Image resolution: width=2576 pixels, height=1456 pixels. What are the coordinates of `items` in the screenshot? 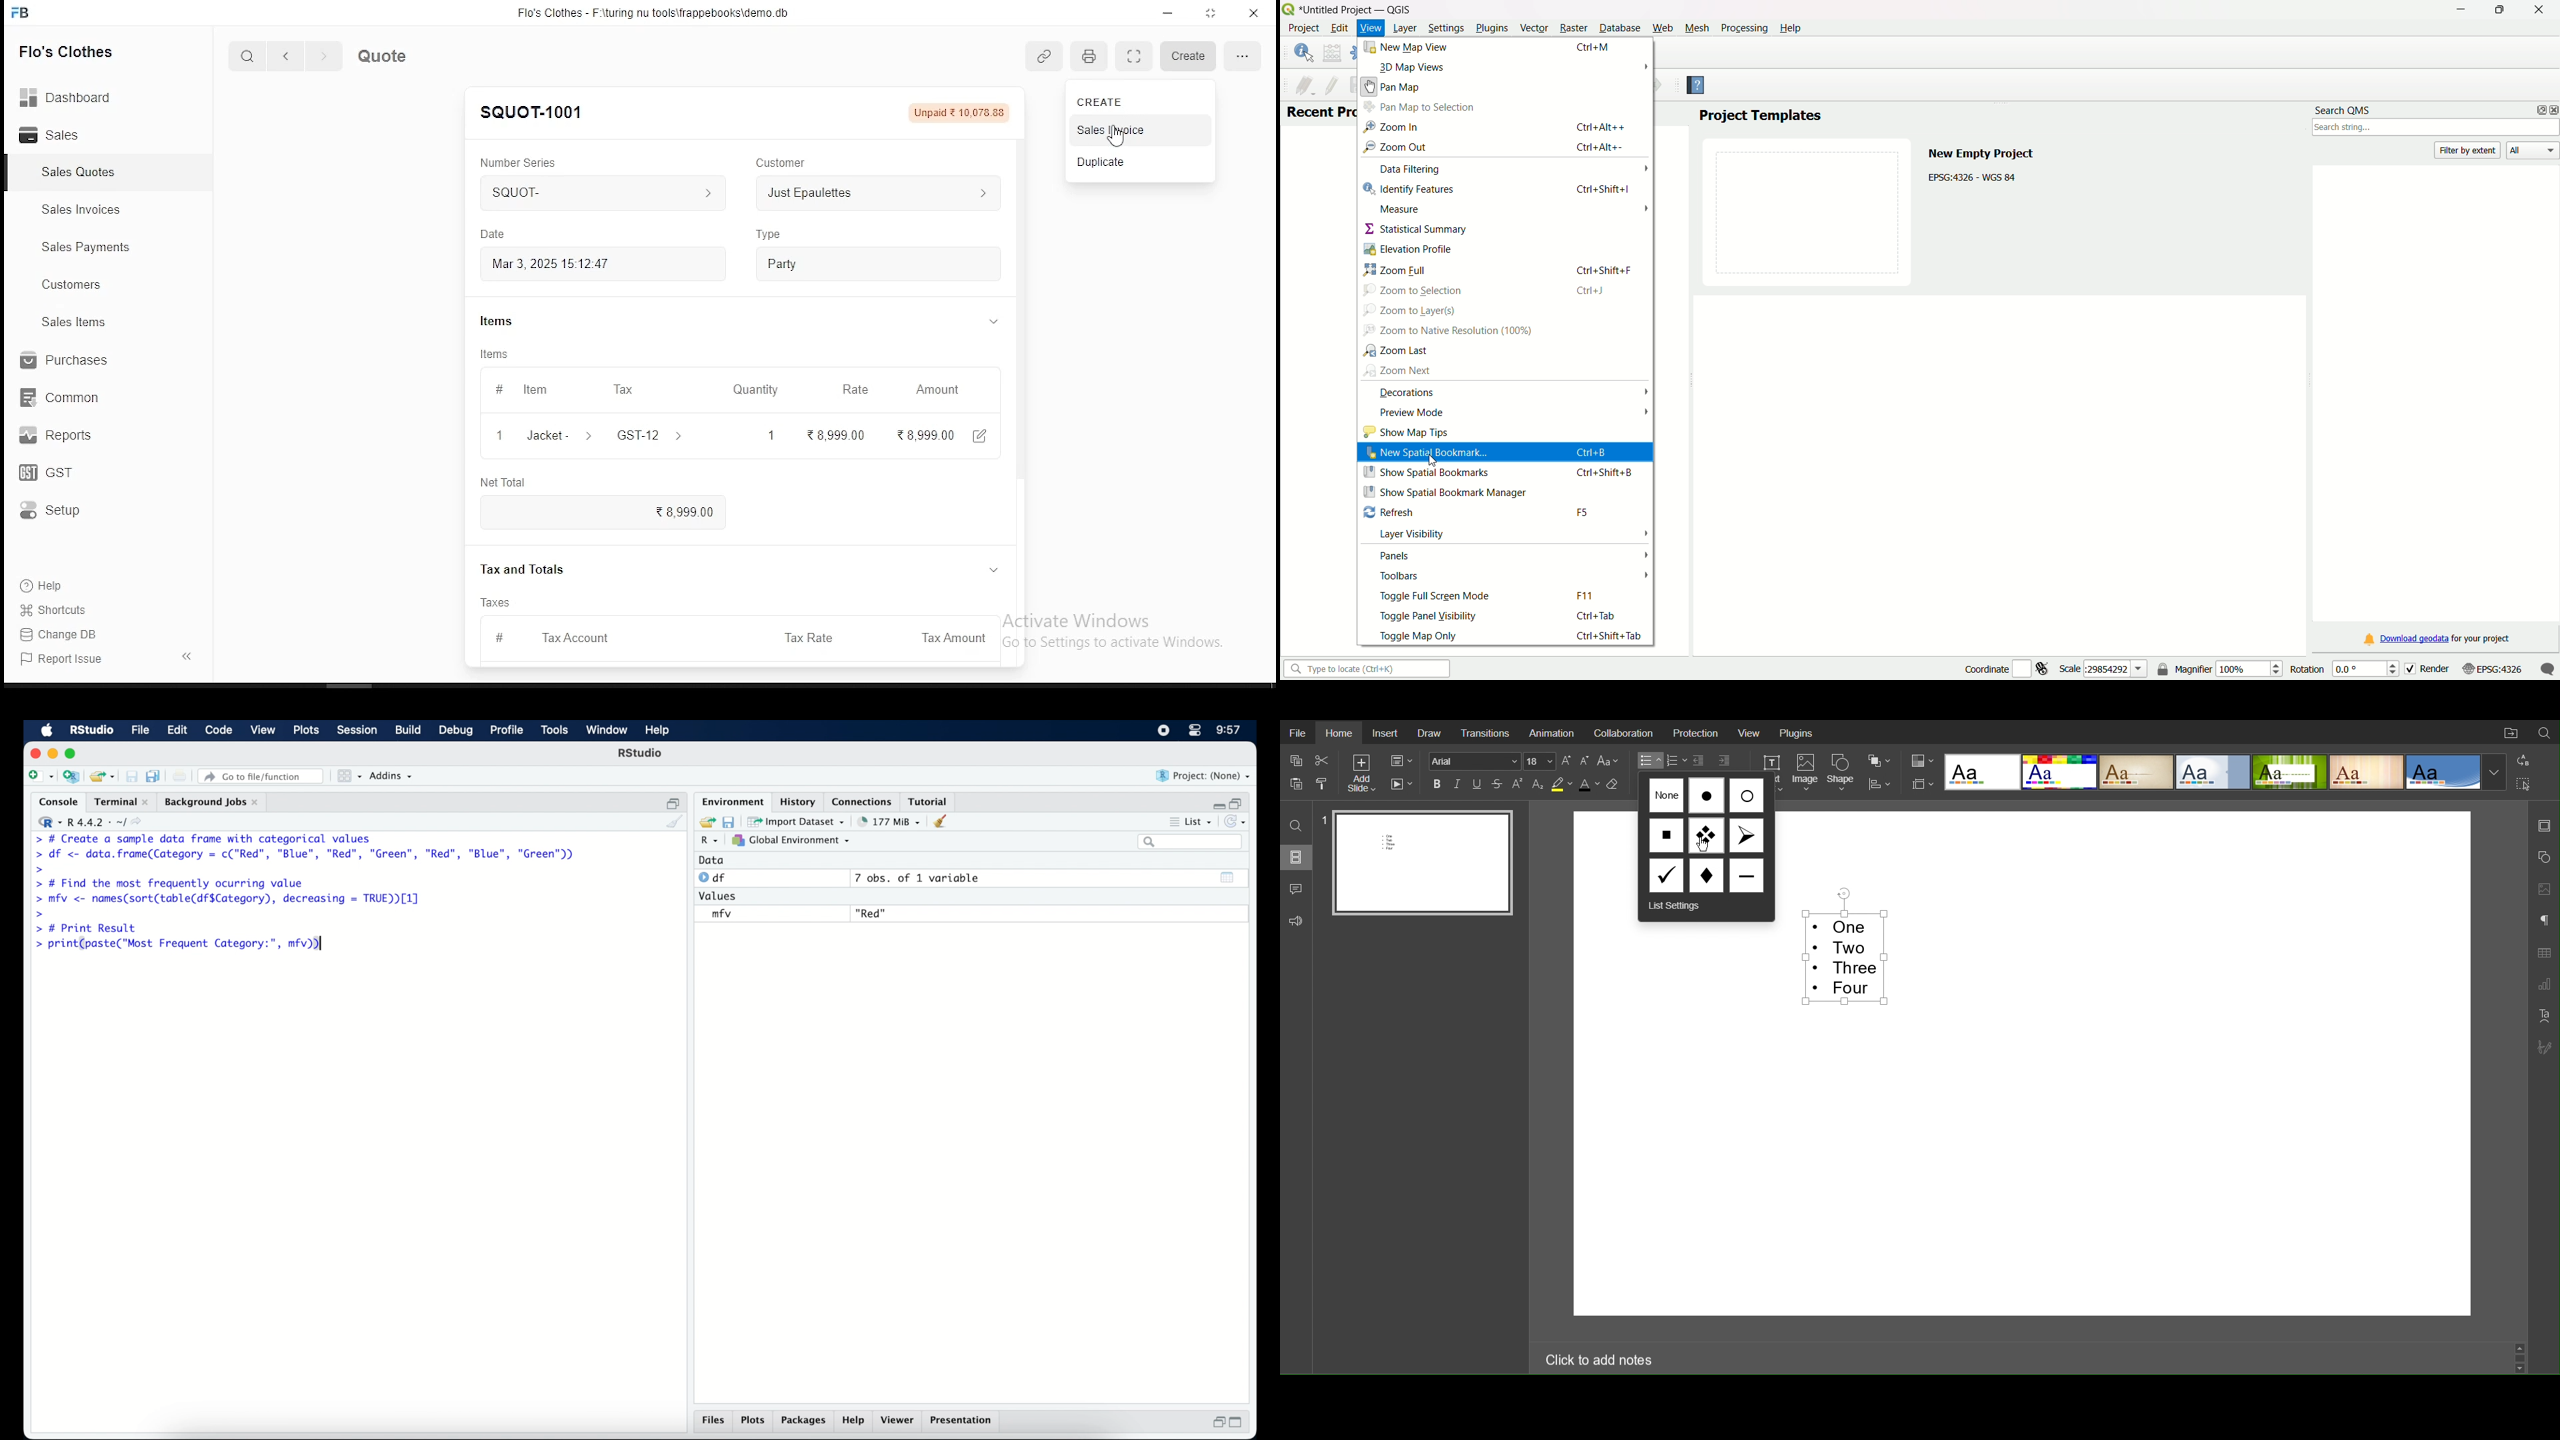 It's located at (511, 316).